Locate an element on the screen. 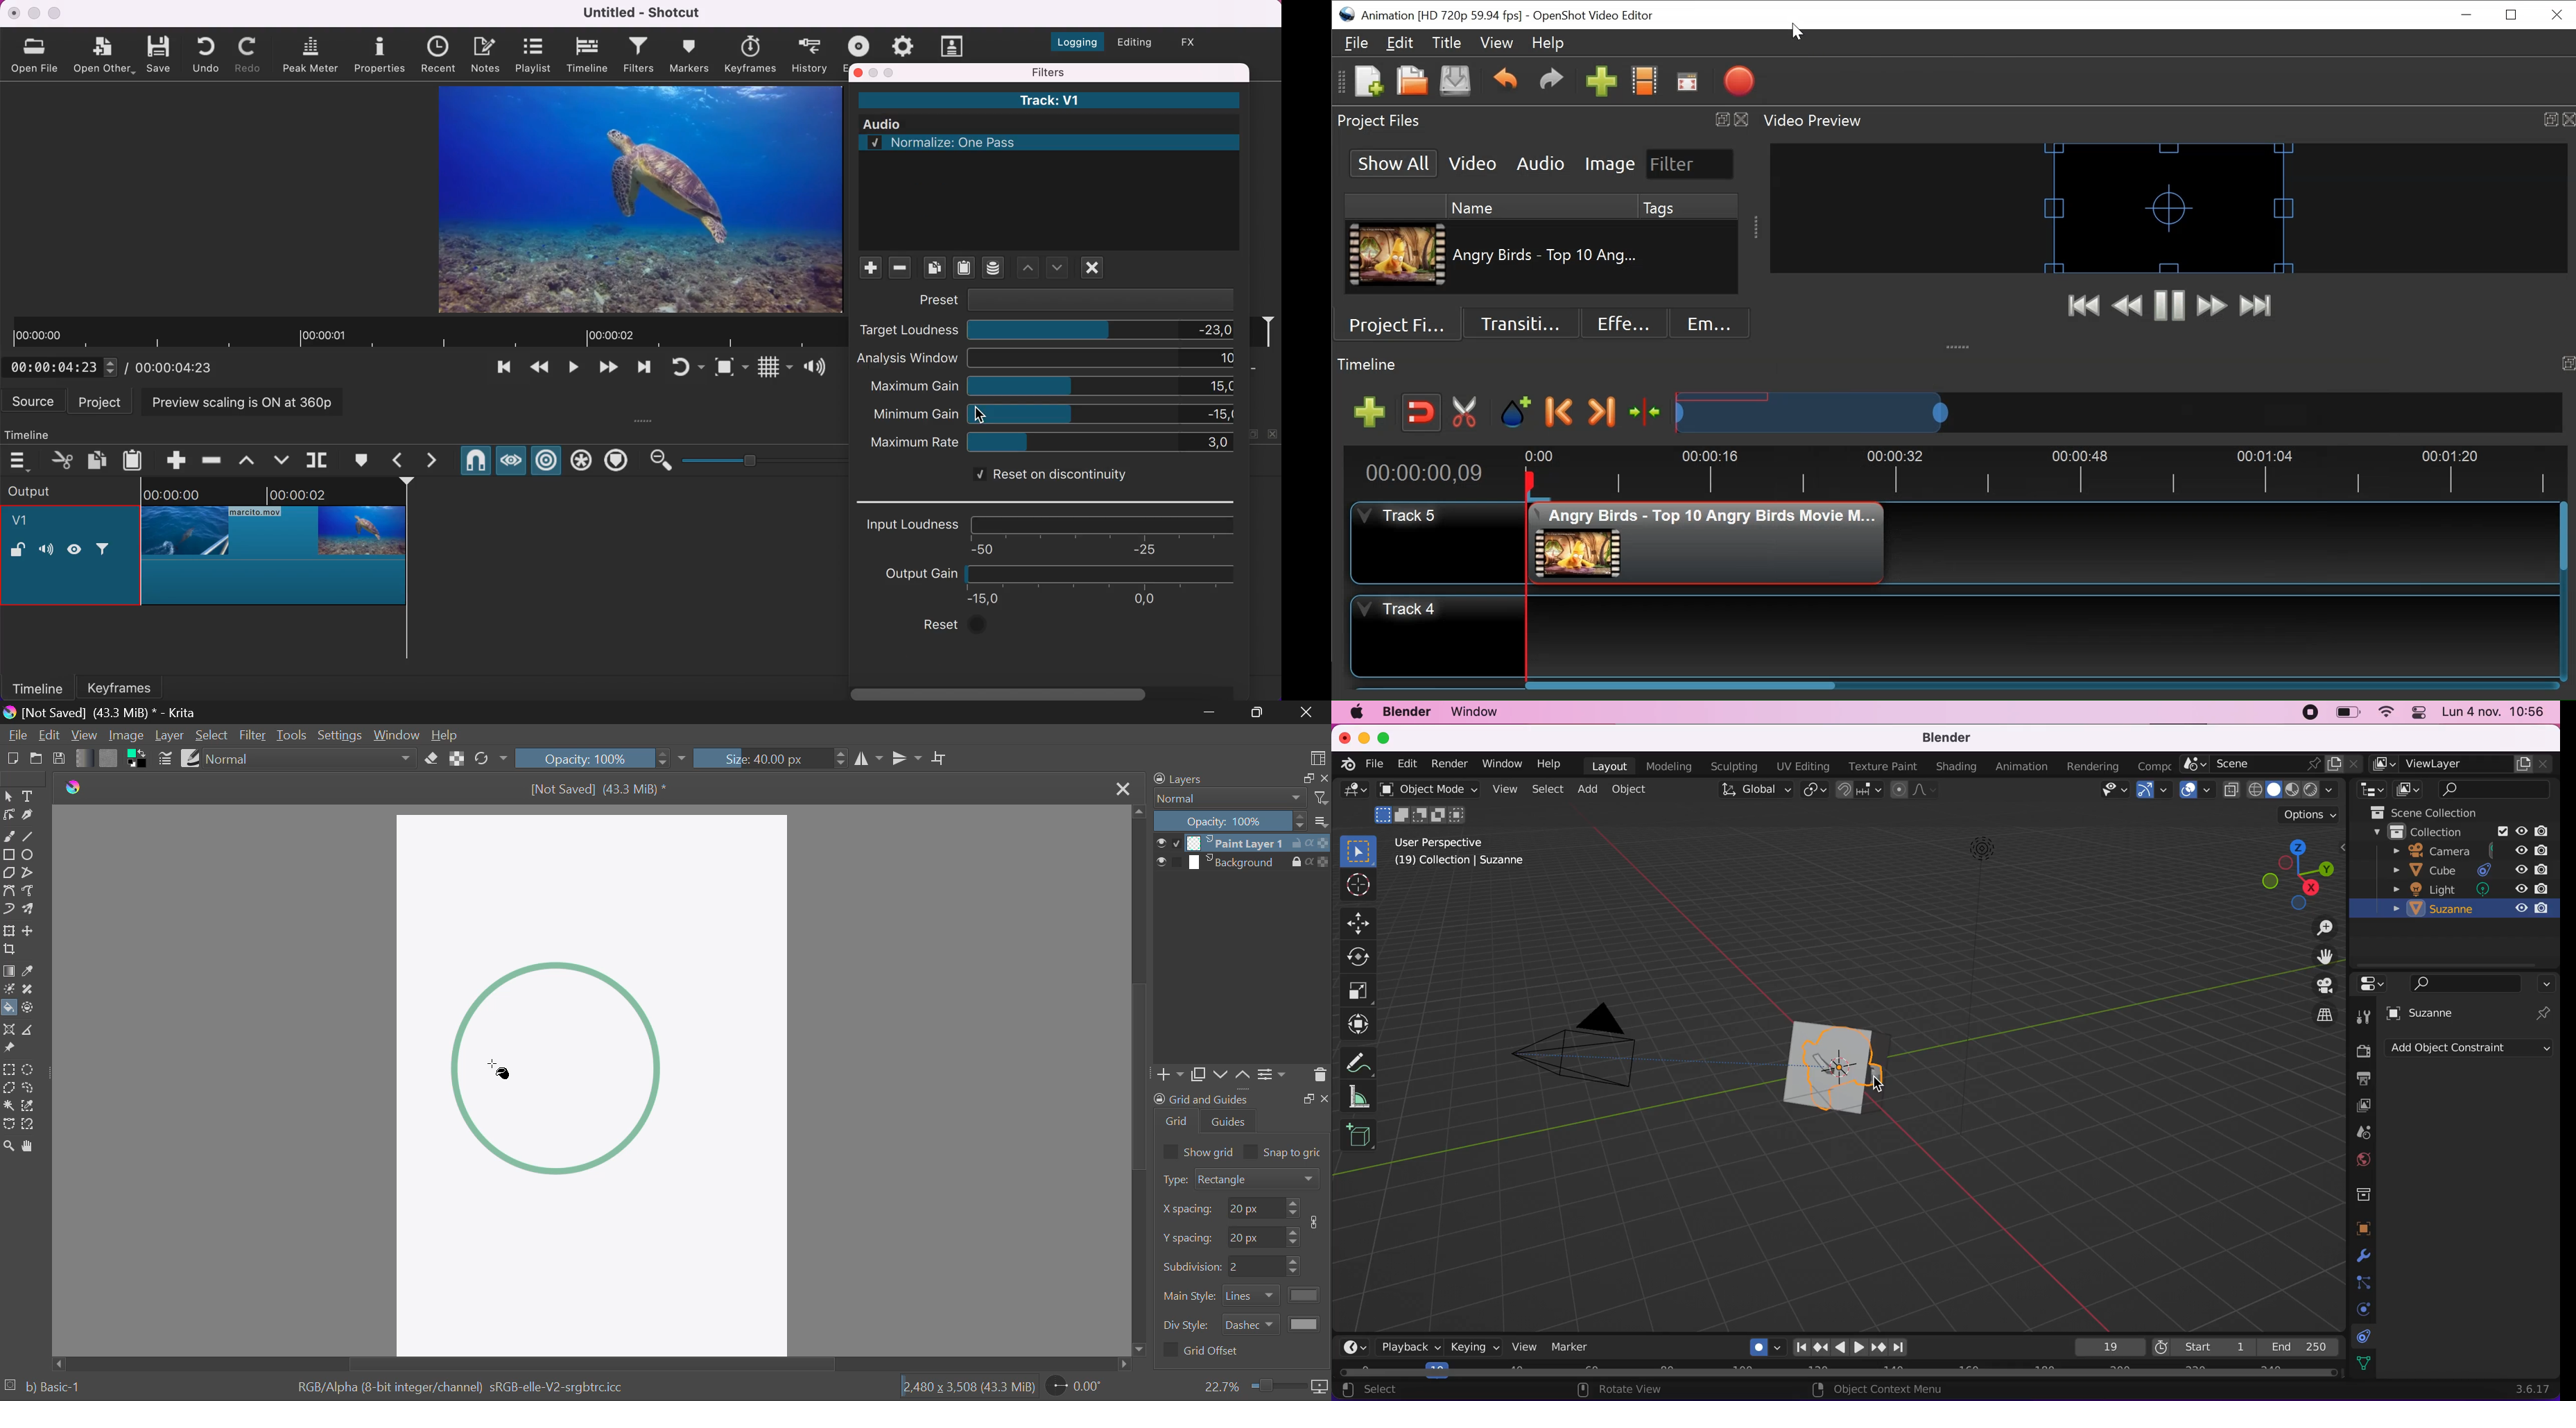  clip is located at coordinates (629, 198).